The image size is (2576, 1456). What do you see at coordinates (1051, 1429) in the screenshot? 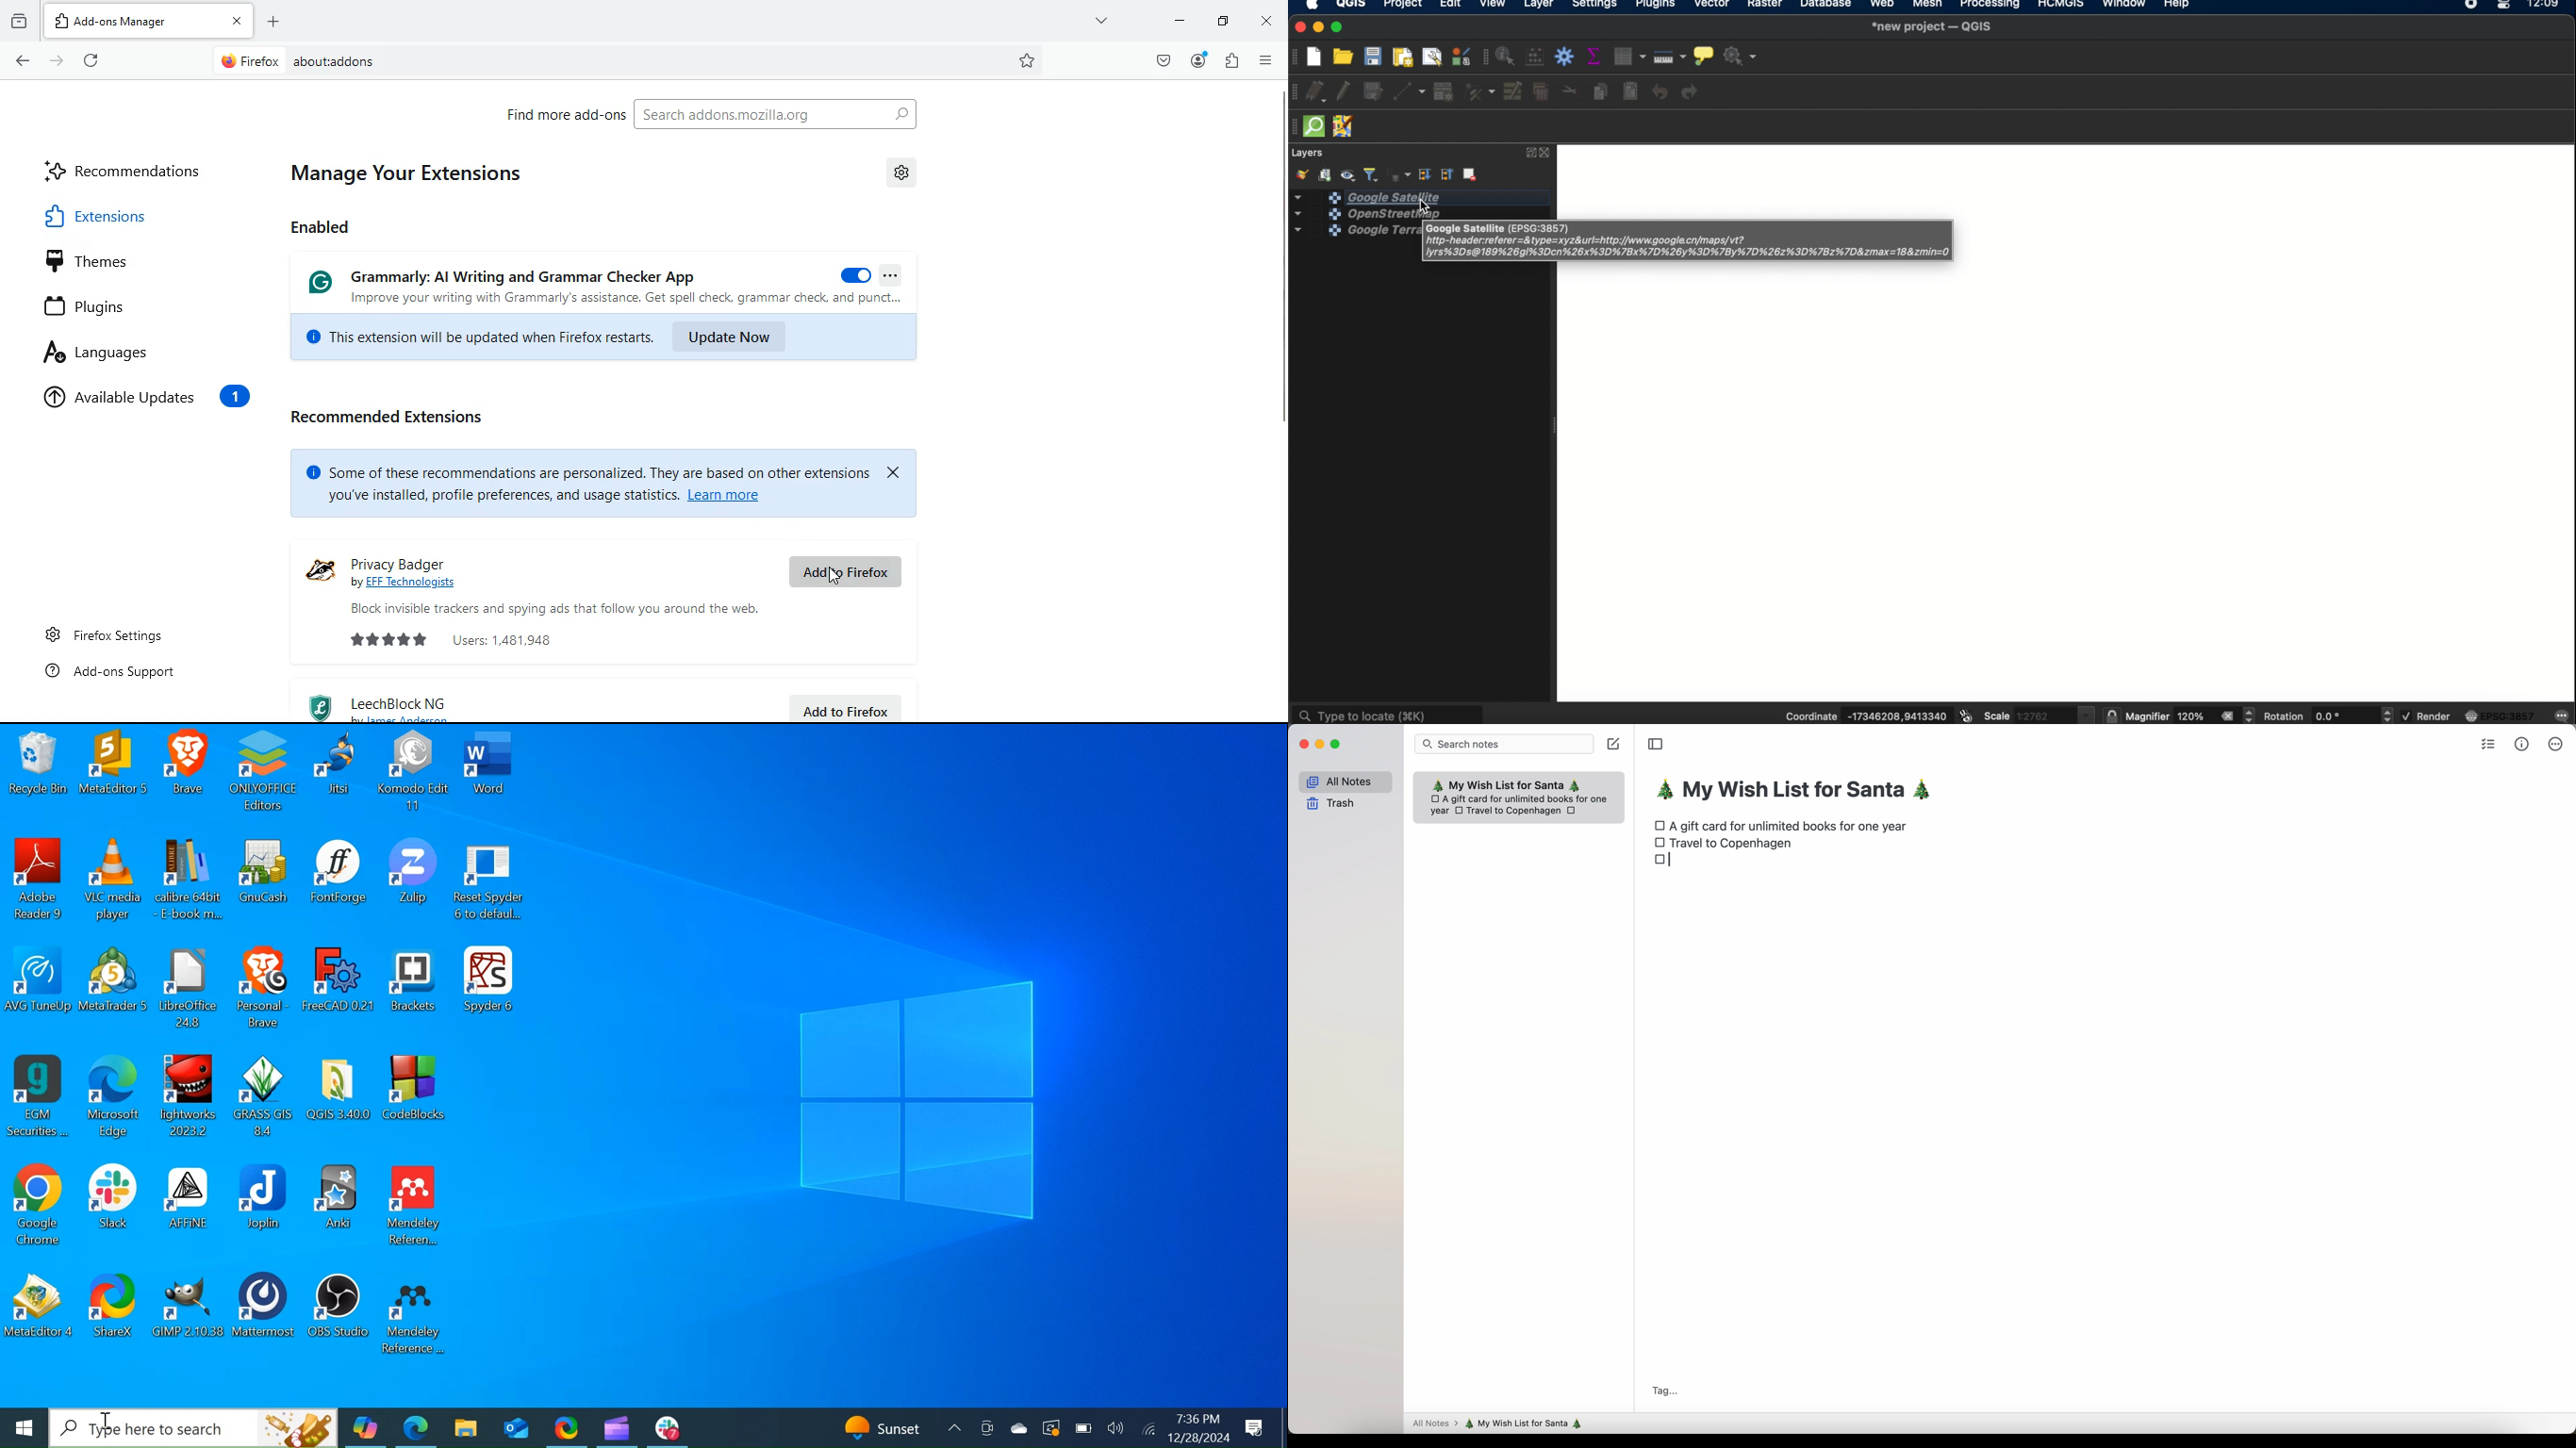
I see `Restart Update` at bounding box center [1051, 1429].